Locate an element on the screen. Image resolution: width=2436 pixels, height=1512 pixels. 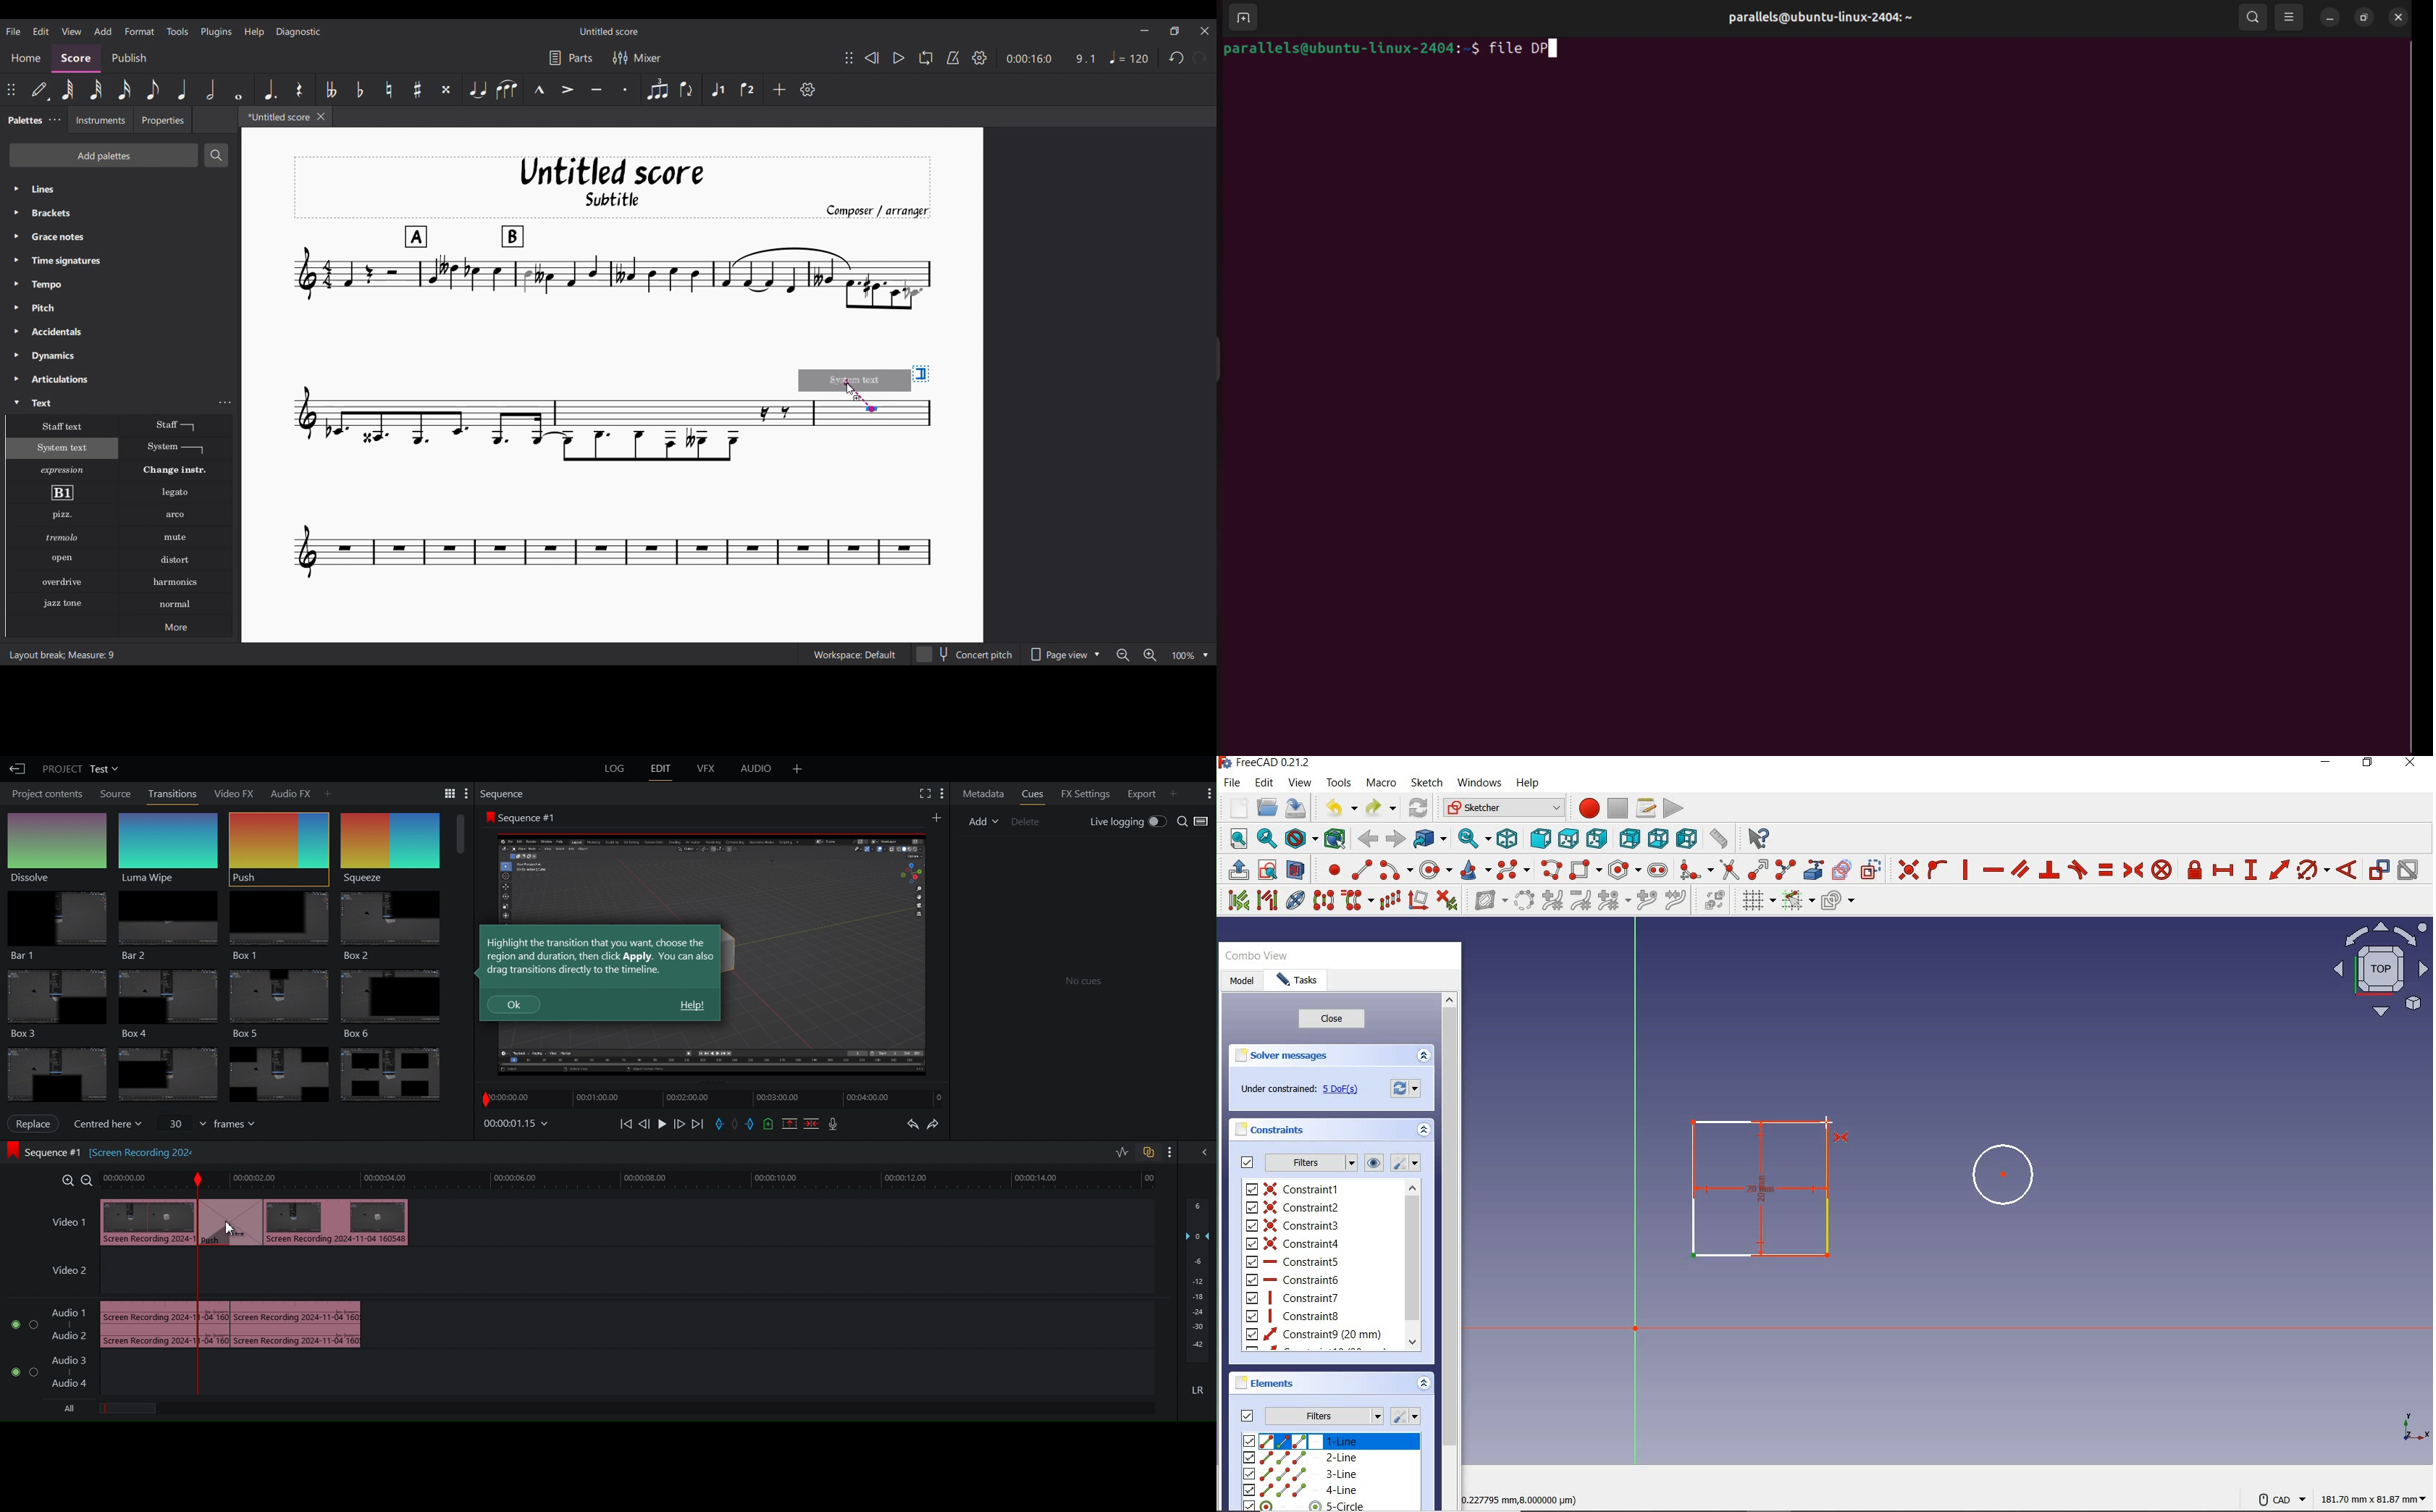
forces recomputation of active document is located at coordinates (1409, 1091).